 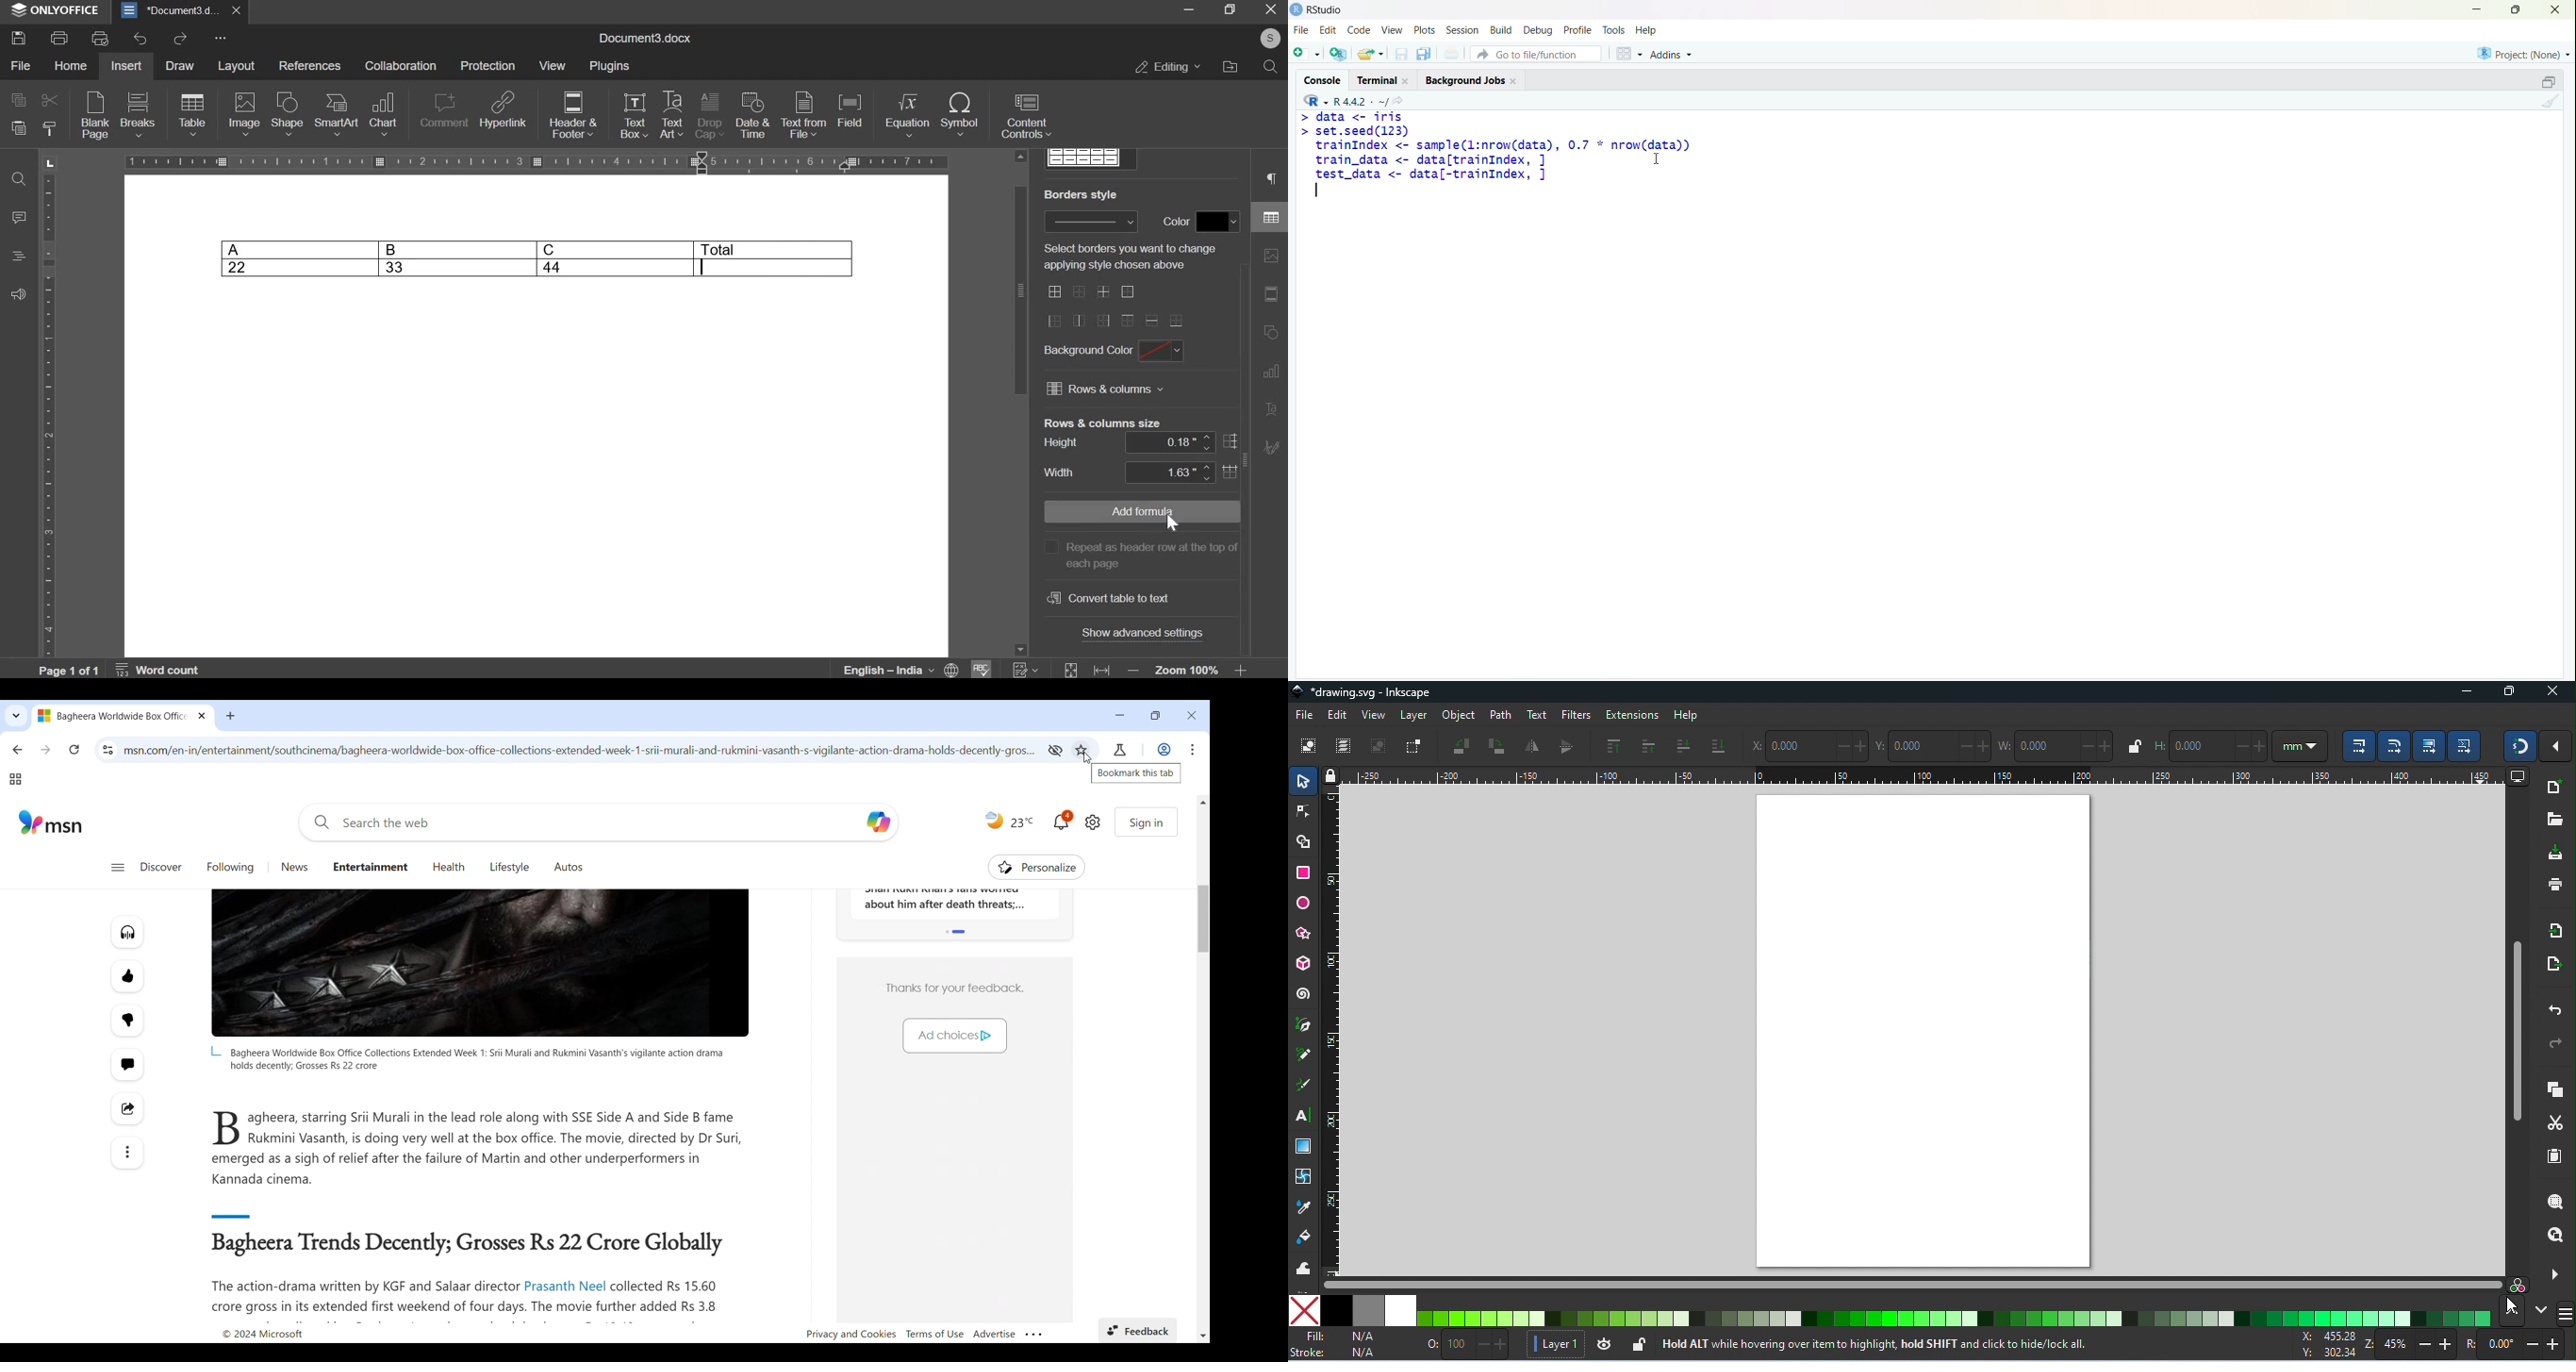 What do you see at coordinates (2555, 819) in the screenshot?
I see `open` at bounding box center [2555, 819].